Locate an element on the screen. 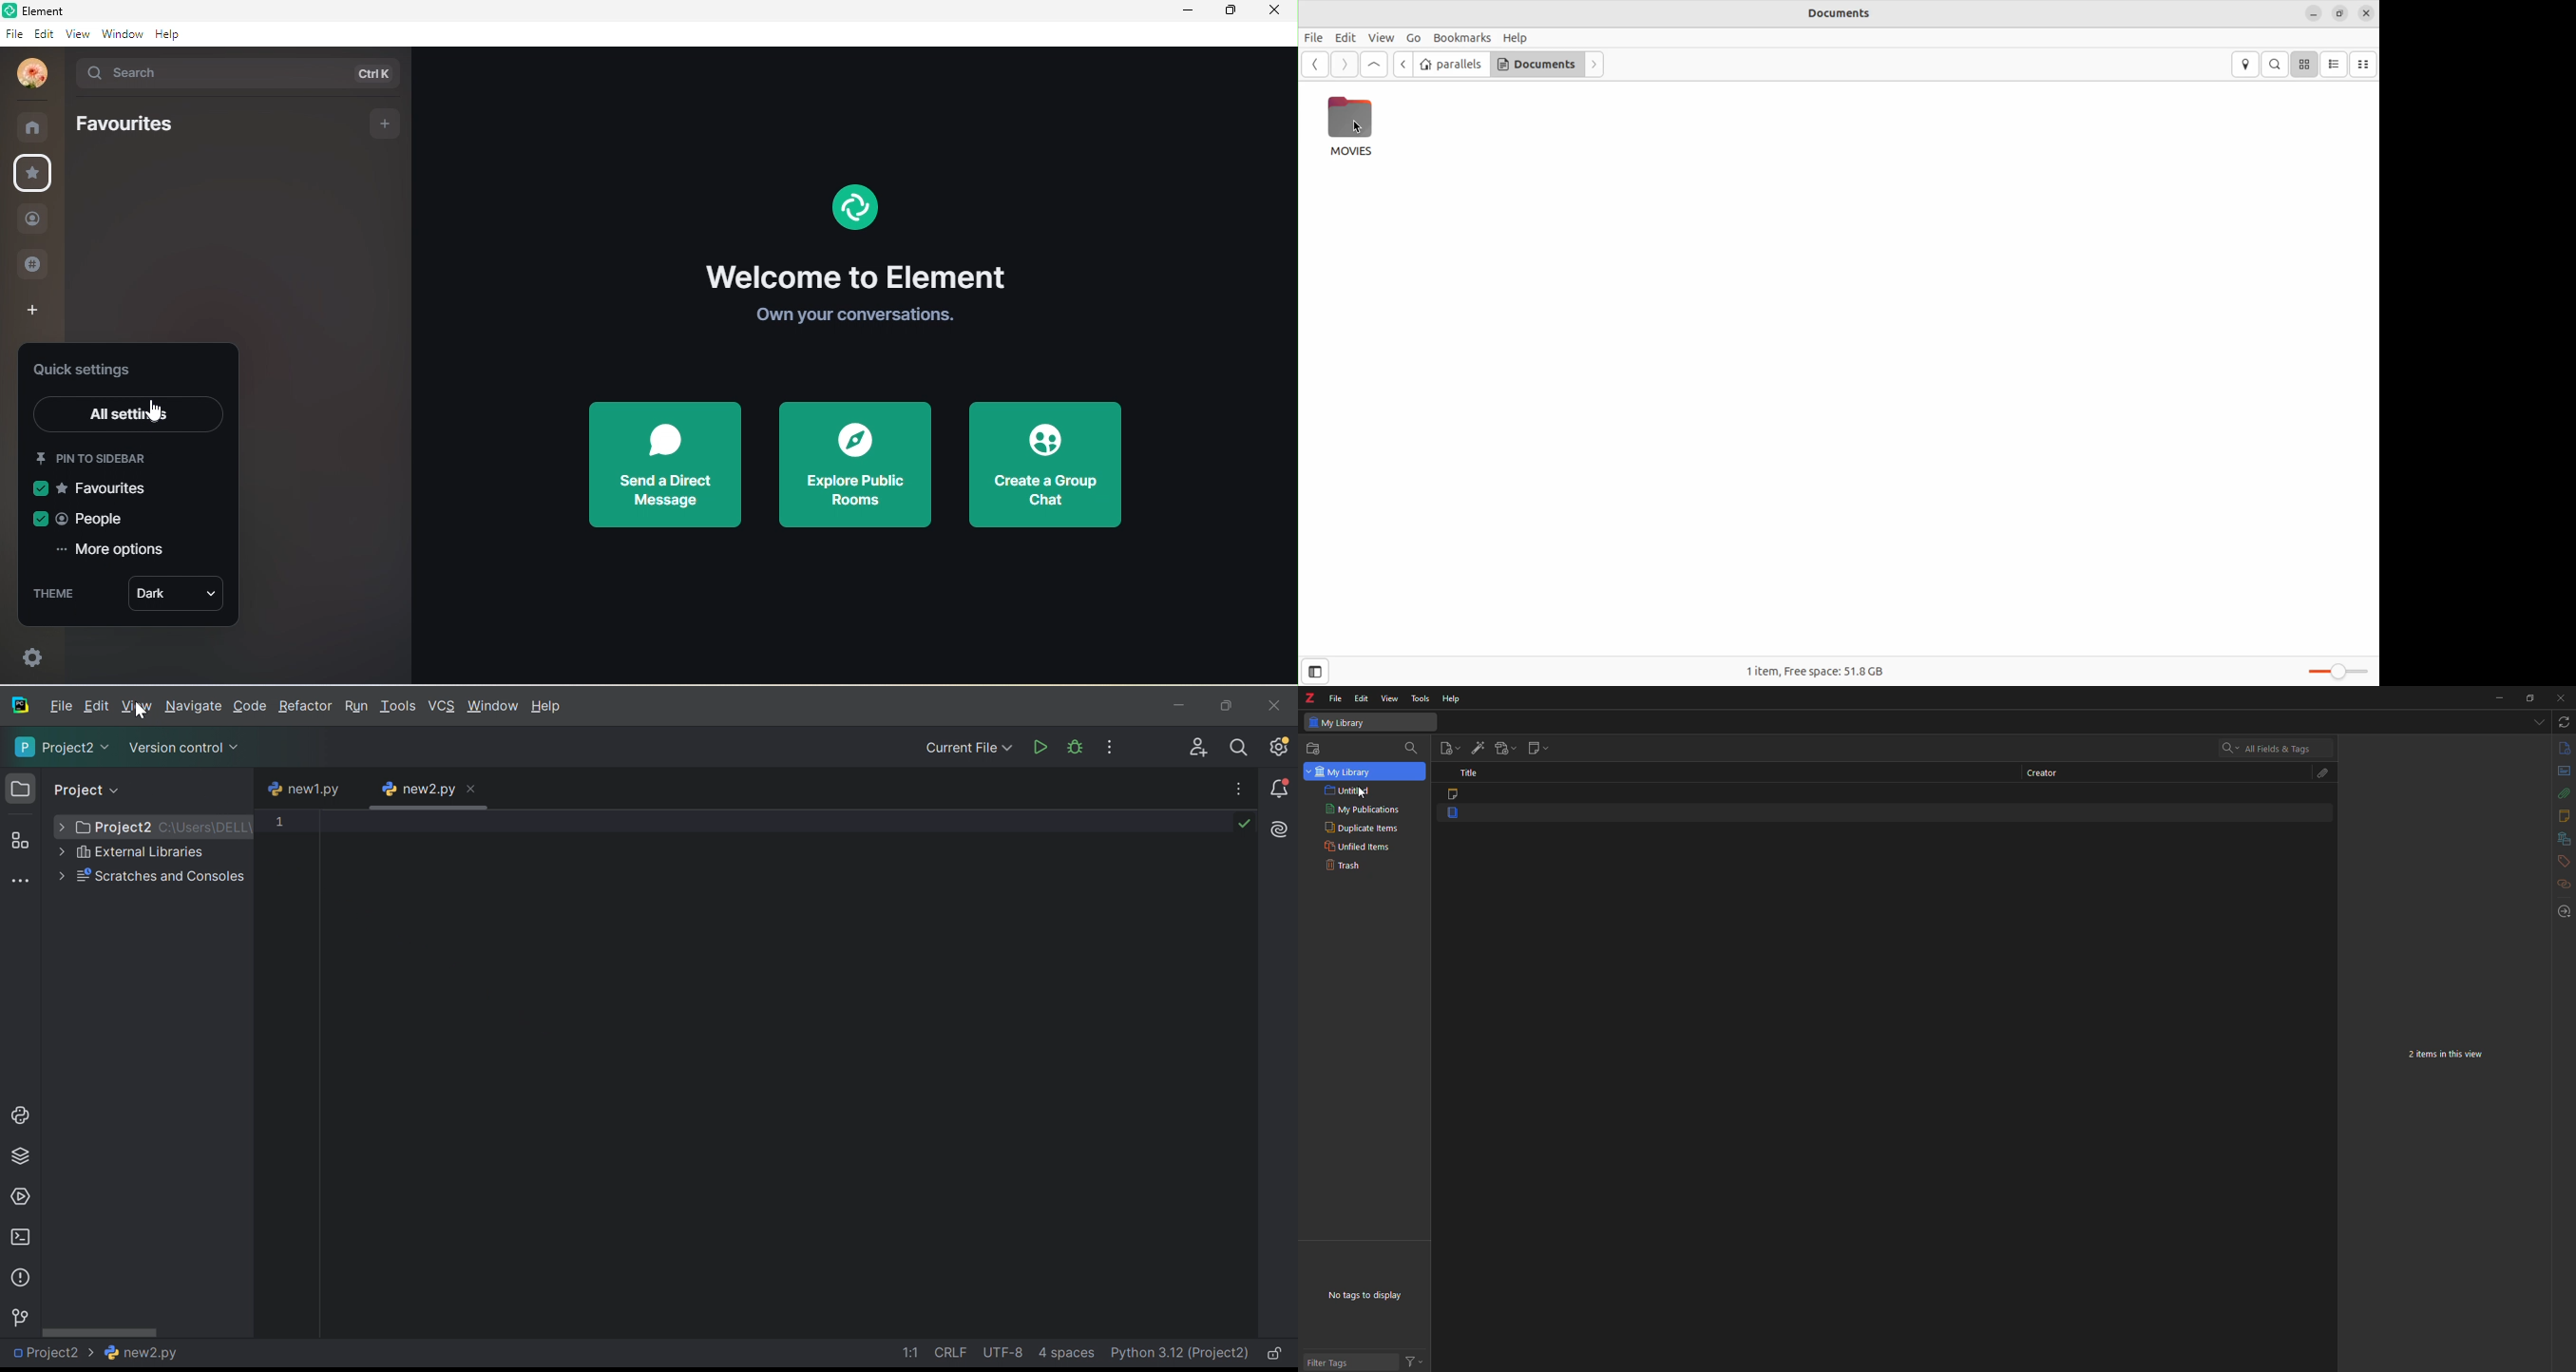 The image size is (2576, 1372). more options is located at coordinates (110, 549).